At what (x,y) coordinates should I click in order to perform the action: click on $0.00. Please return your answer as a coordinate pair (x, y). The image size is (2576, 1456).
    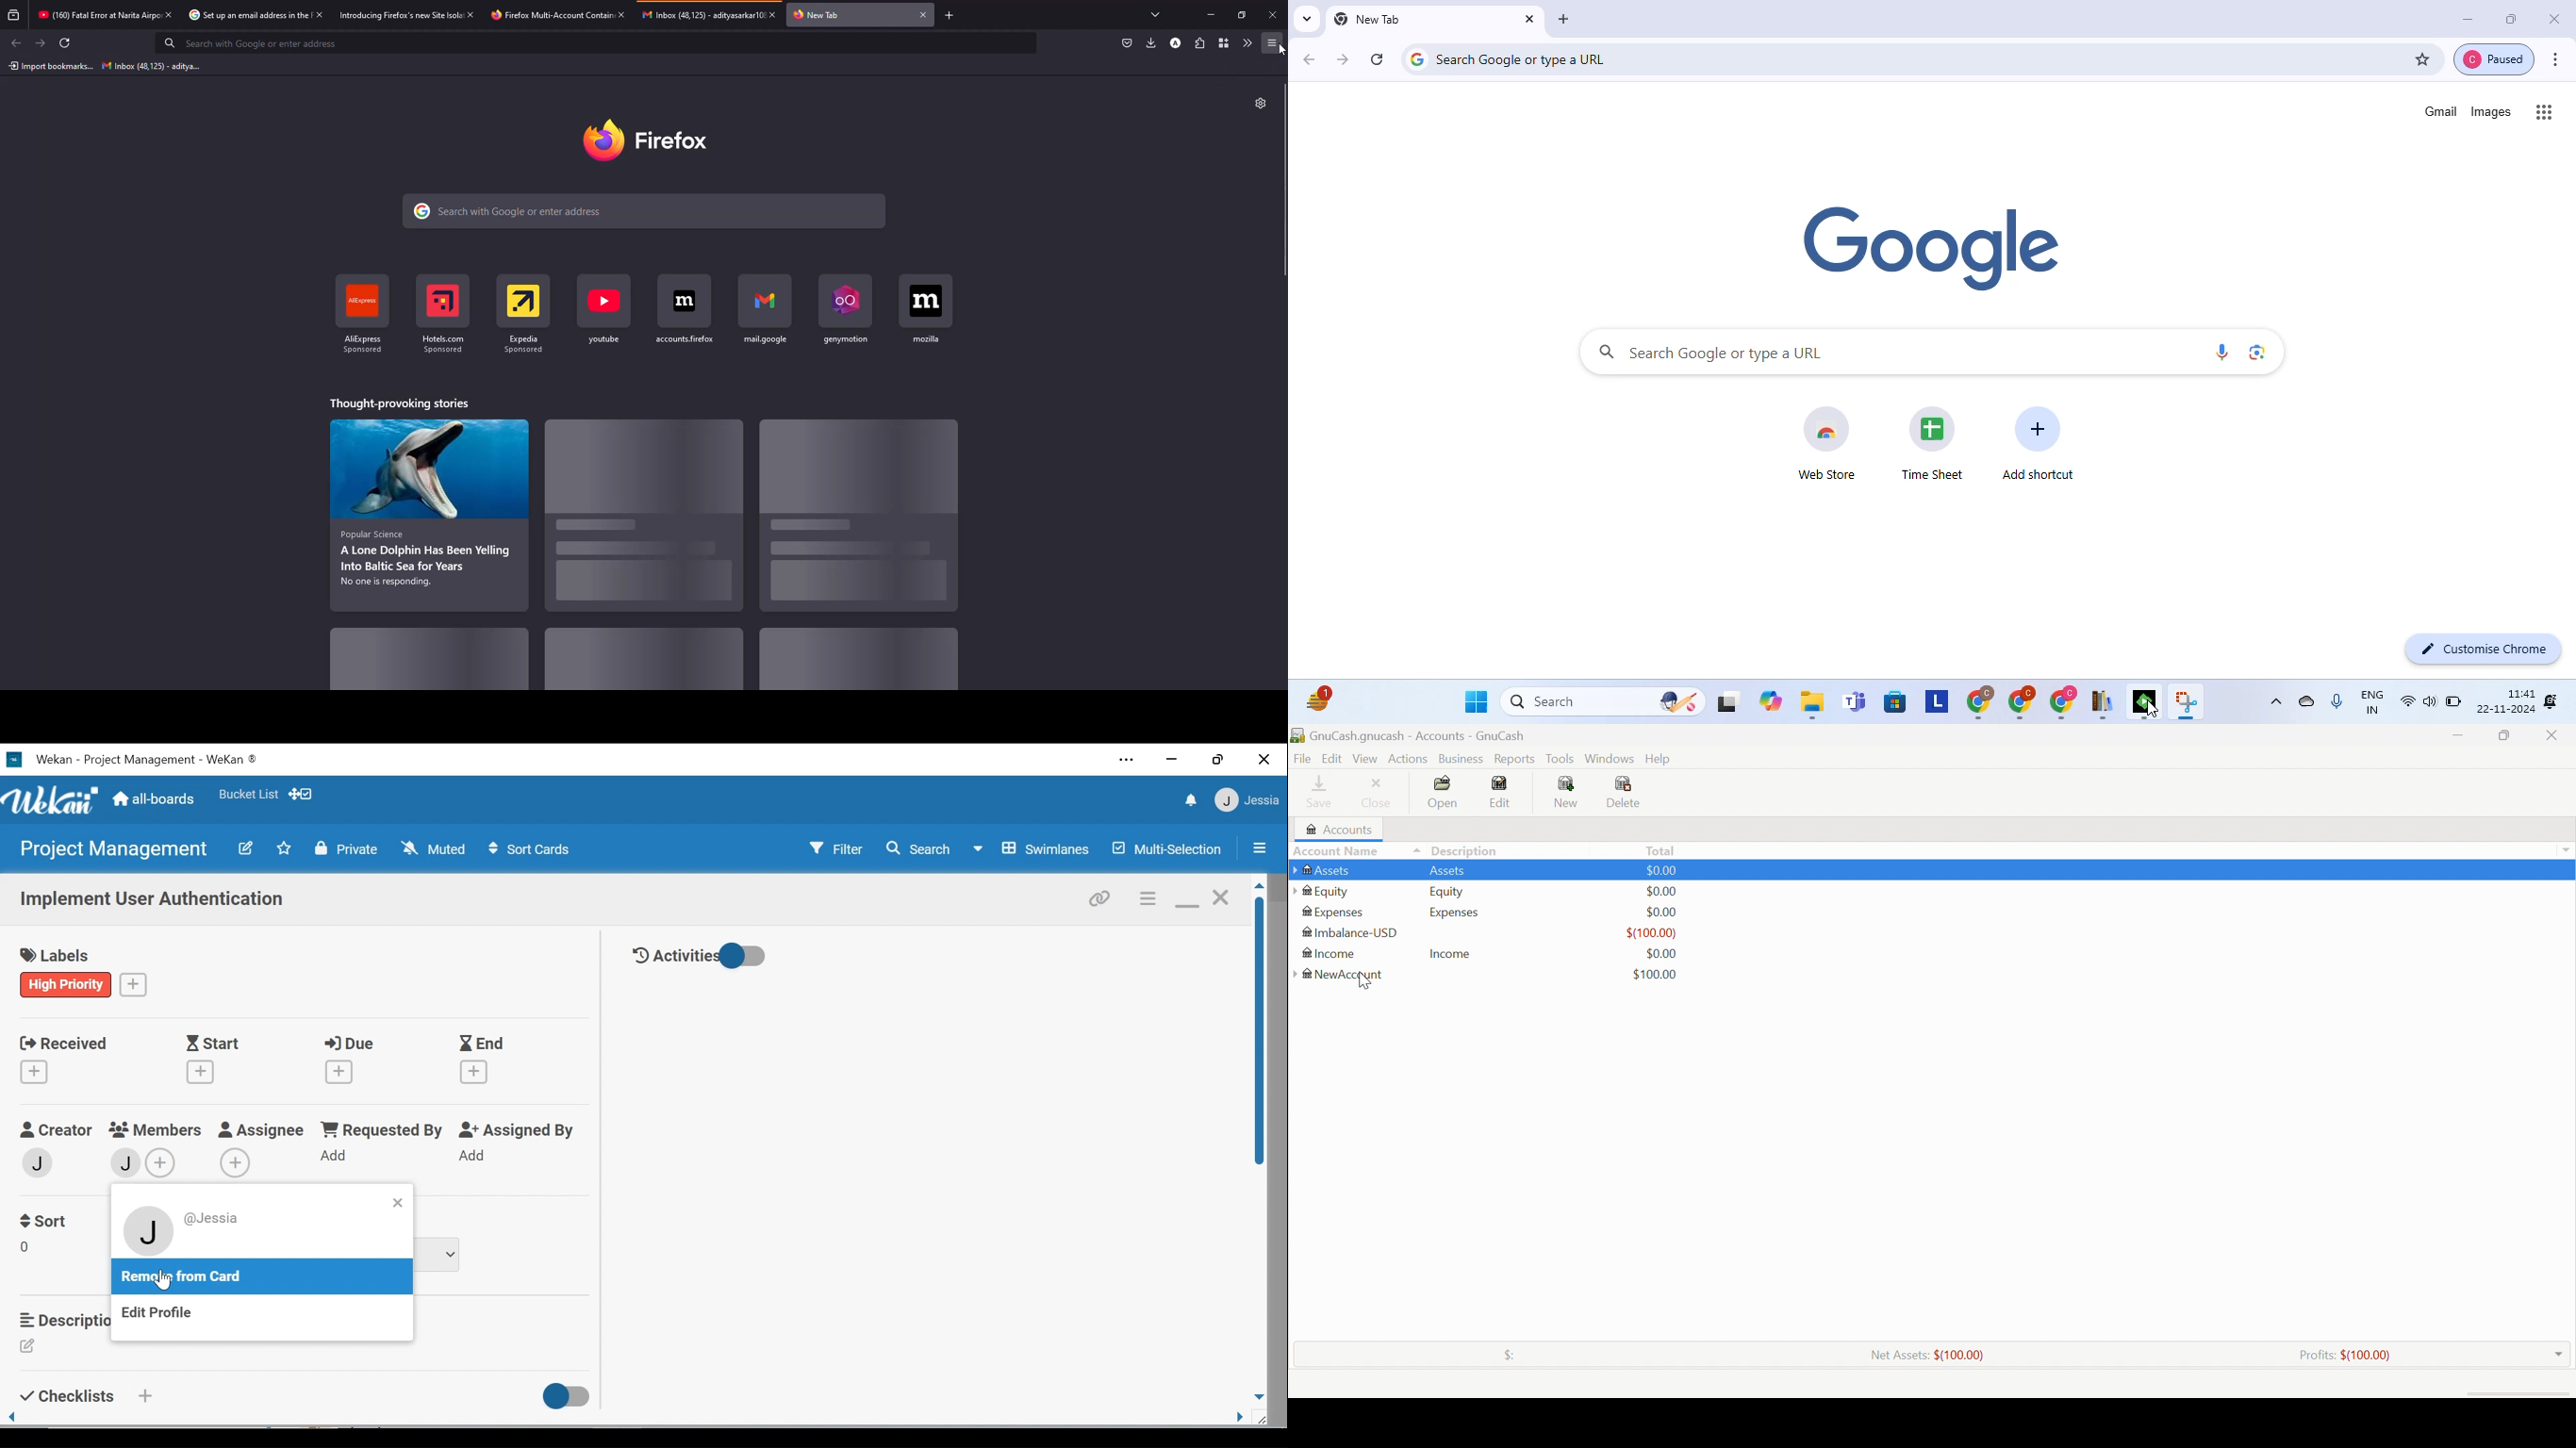
    Looking at the image, I should click on (1661, 912).